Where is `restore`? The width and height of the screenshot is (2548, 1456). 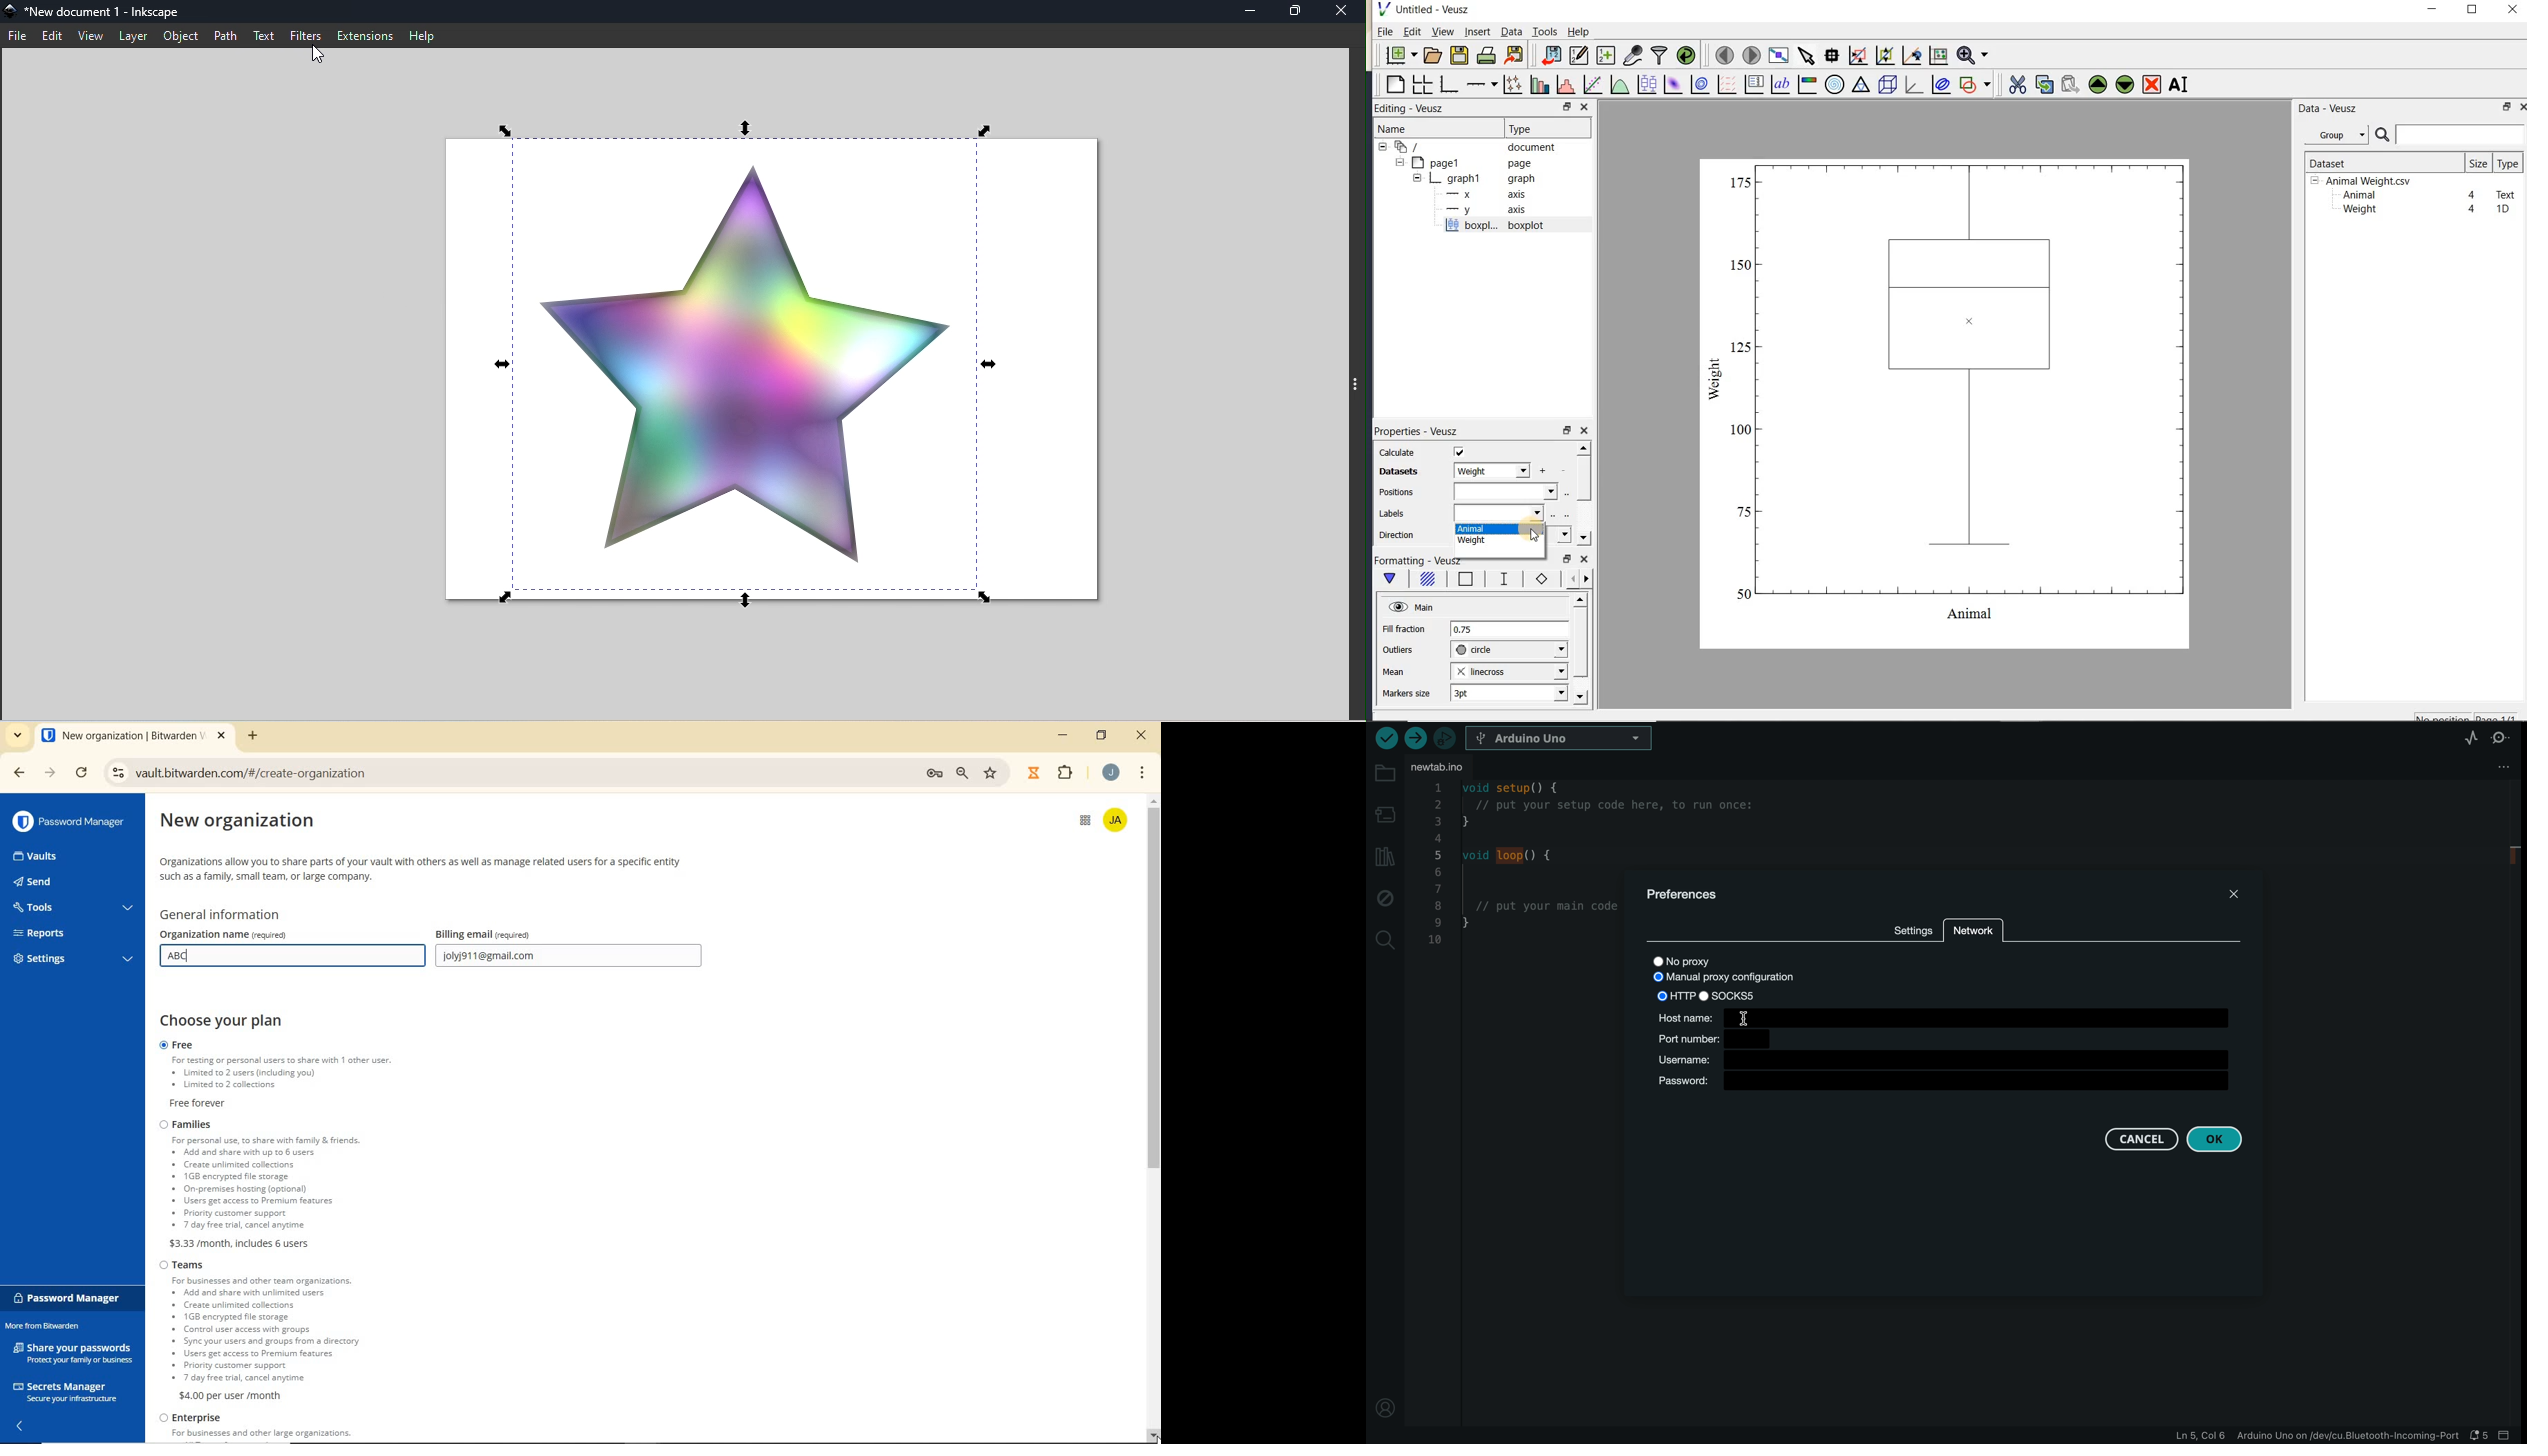
restore is located at coordinates (1568, 559).